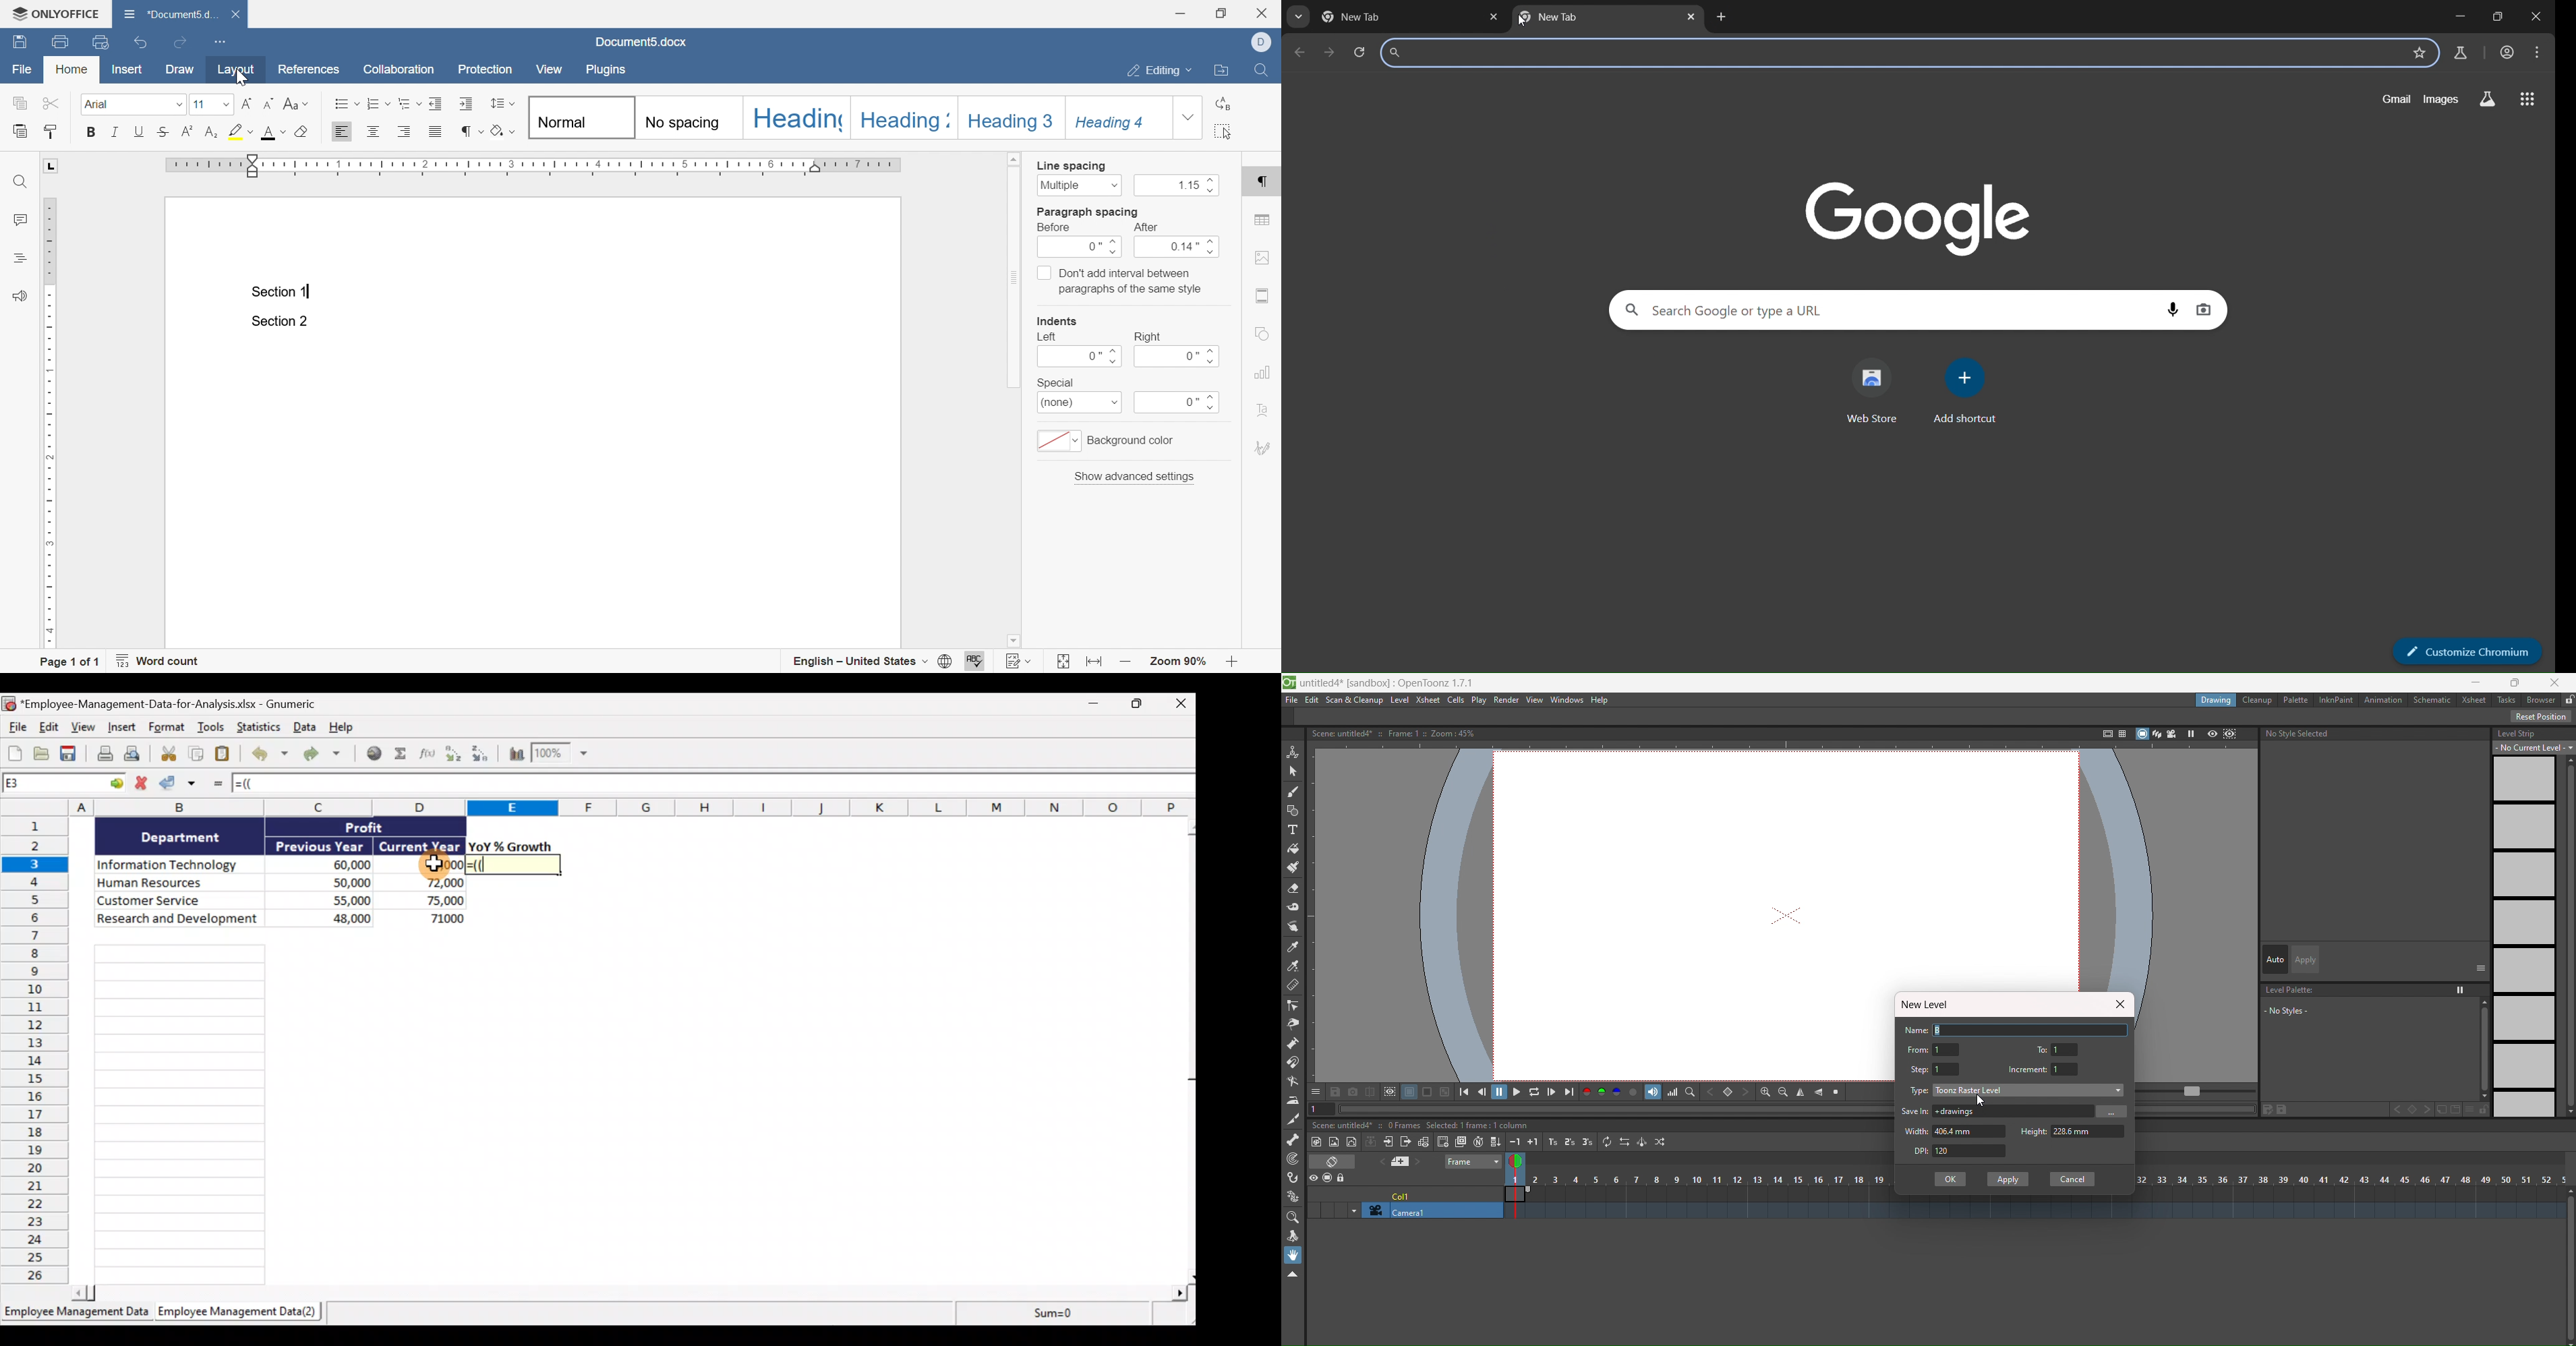  What do you see at coordinates (1474, 1163) in the screenshot?
I see `frame` at bounding box center [1474, 1163].